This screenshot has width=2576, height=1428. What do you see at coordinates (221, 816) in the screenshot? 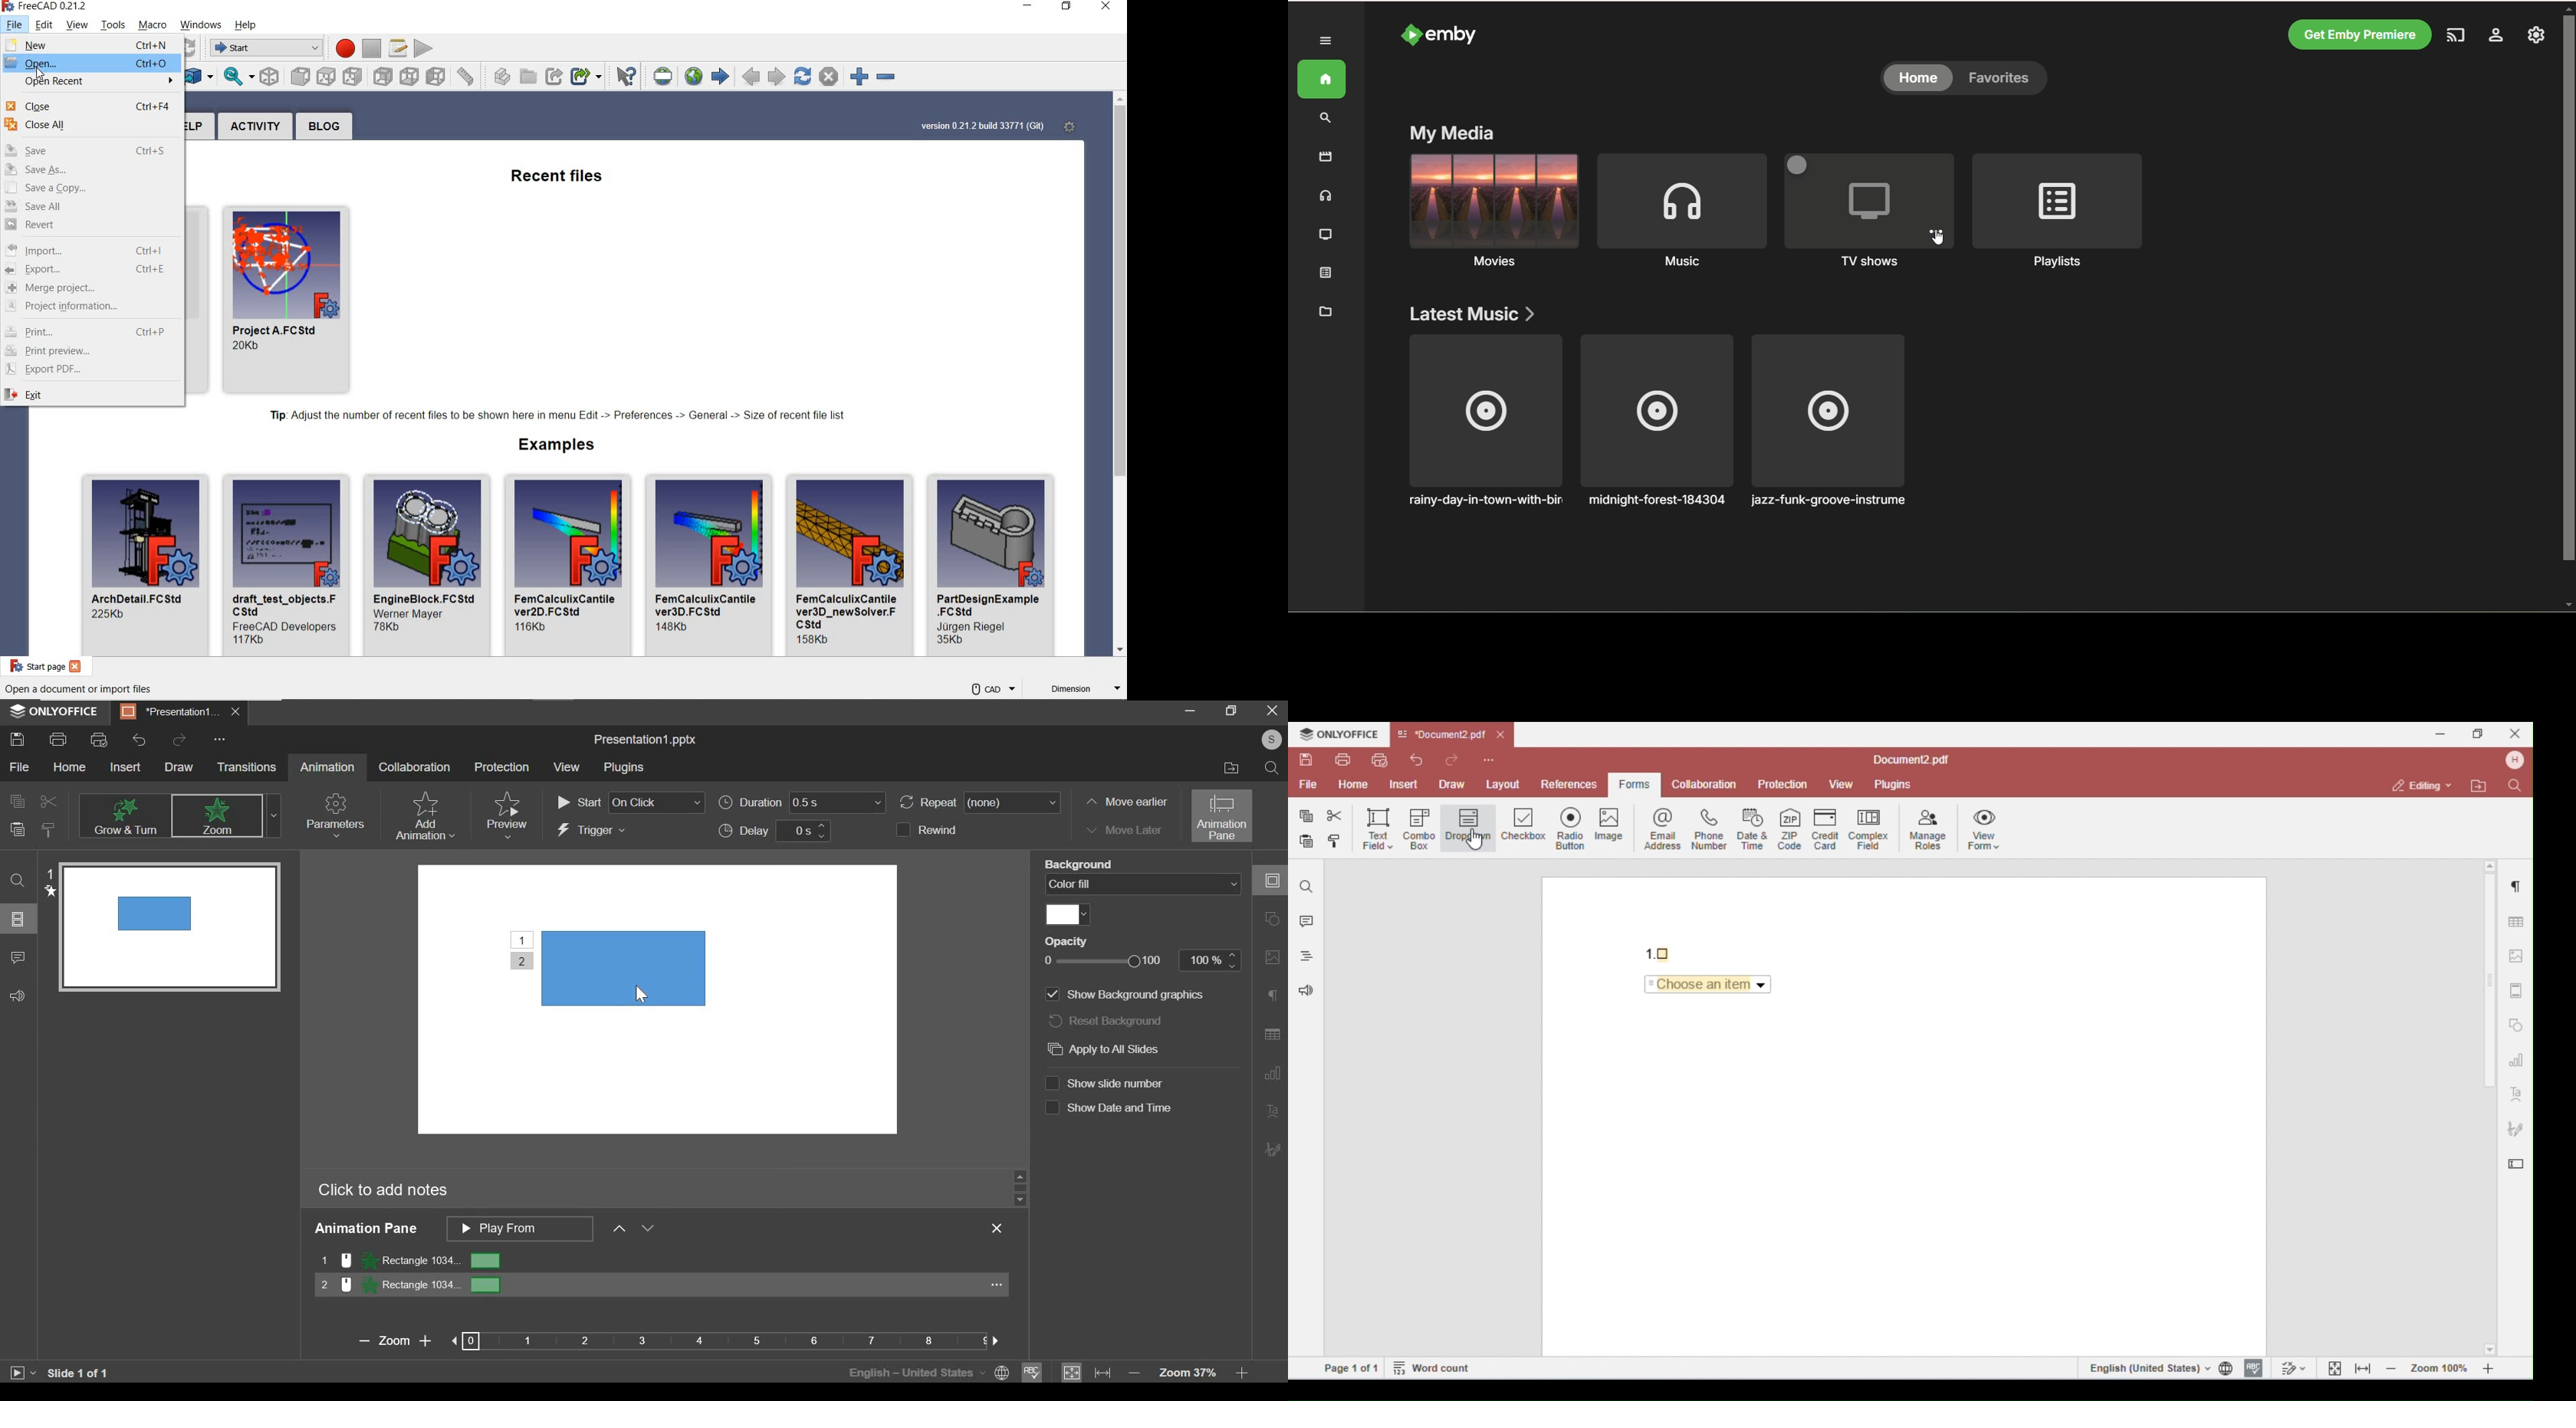
I see `appear` at bounding box center [221, 816].